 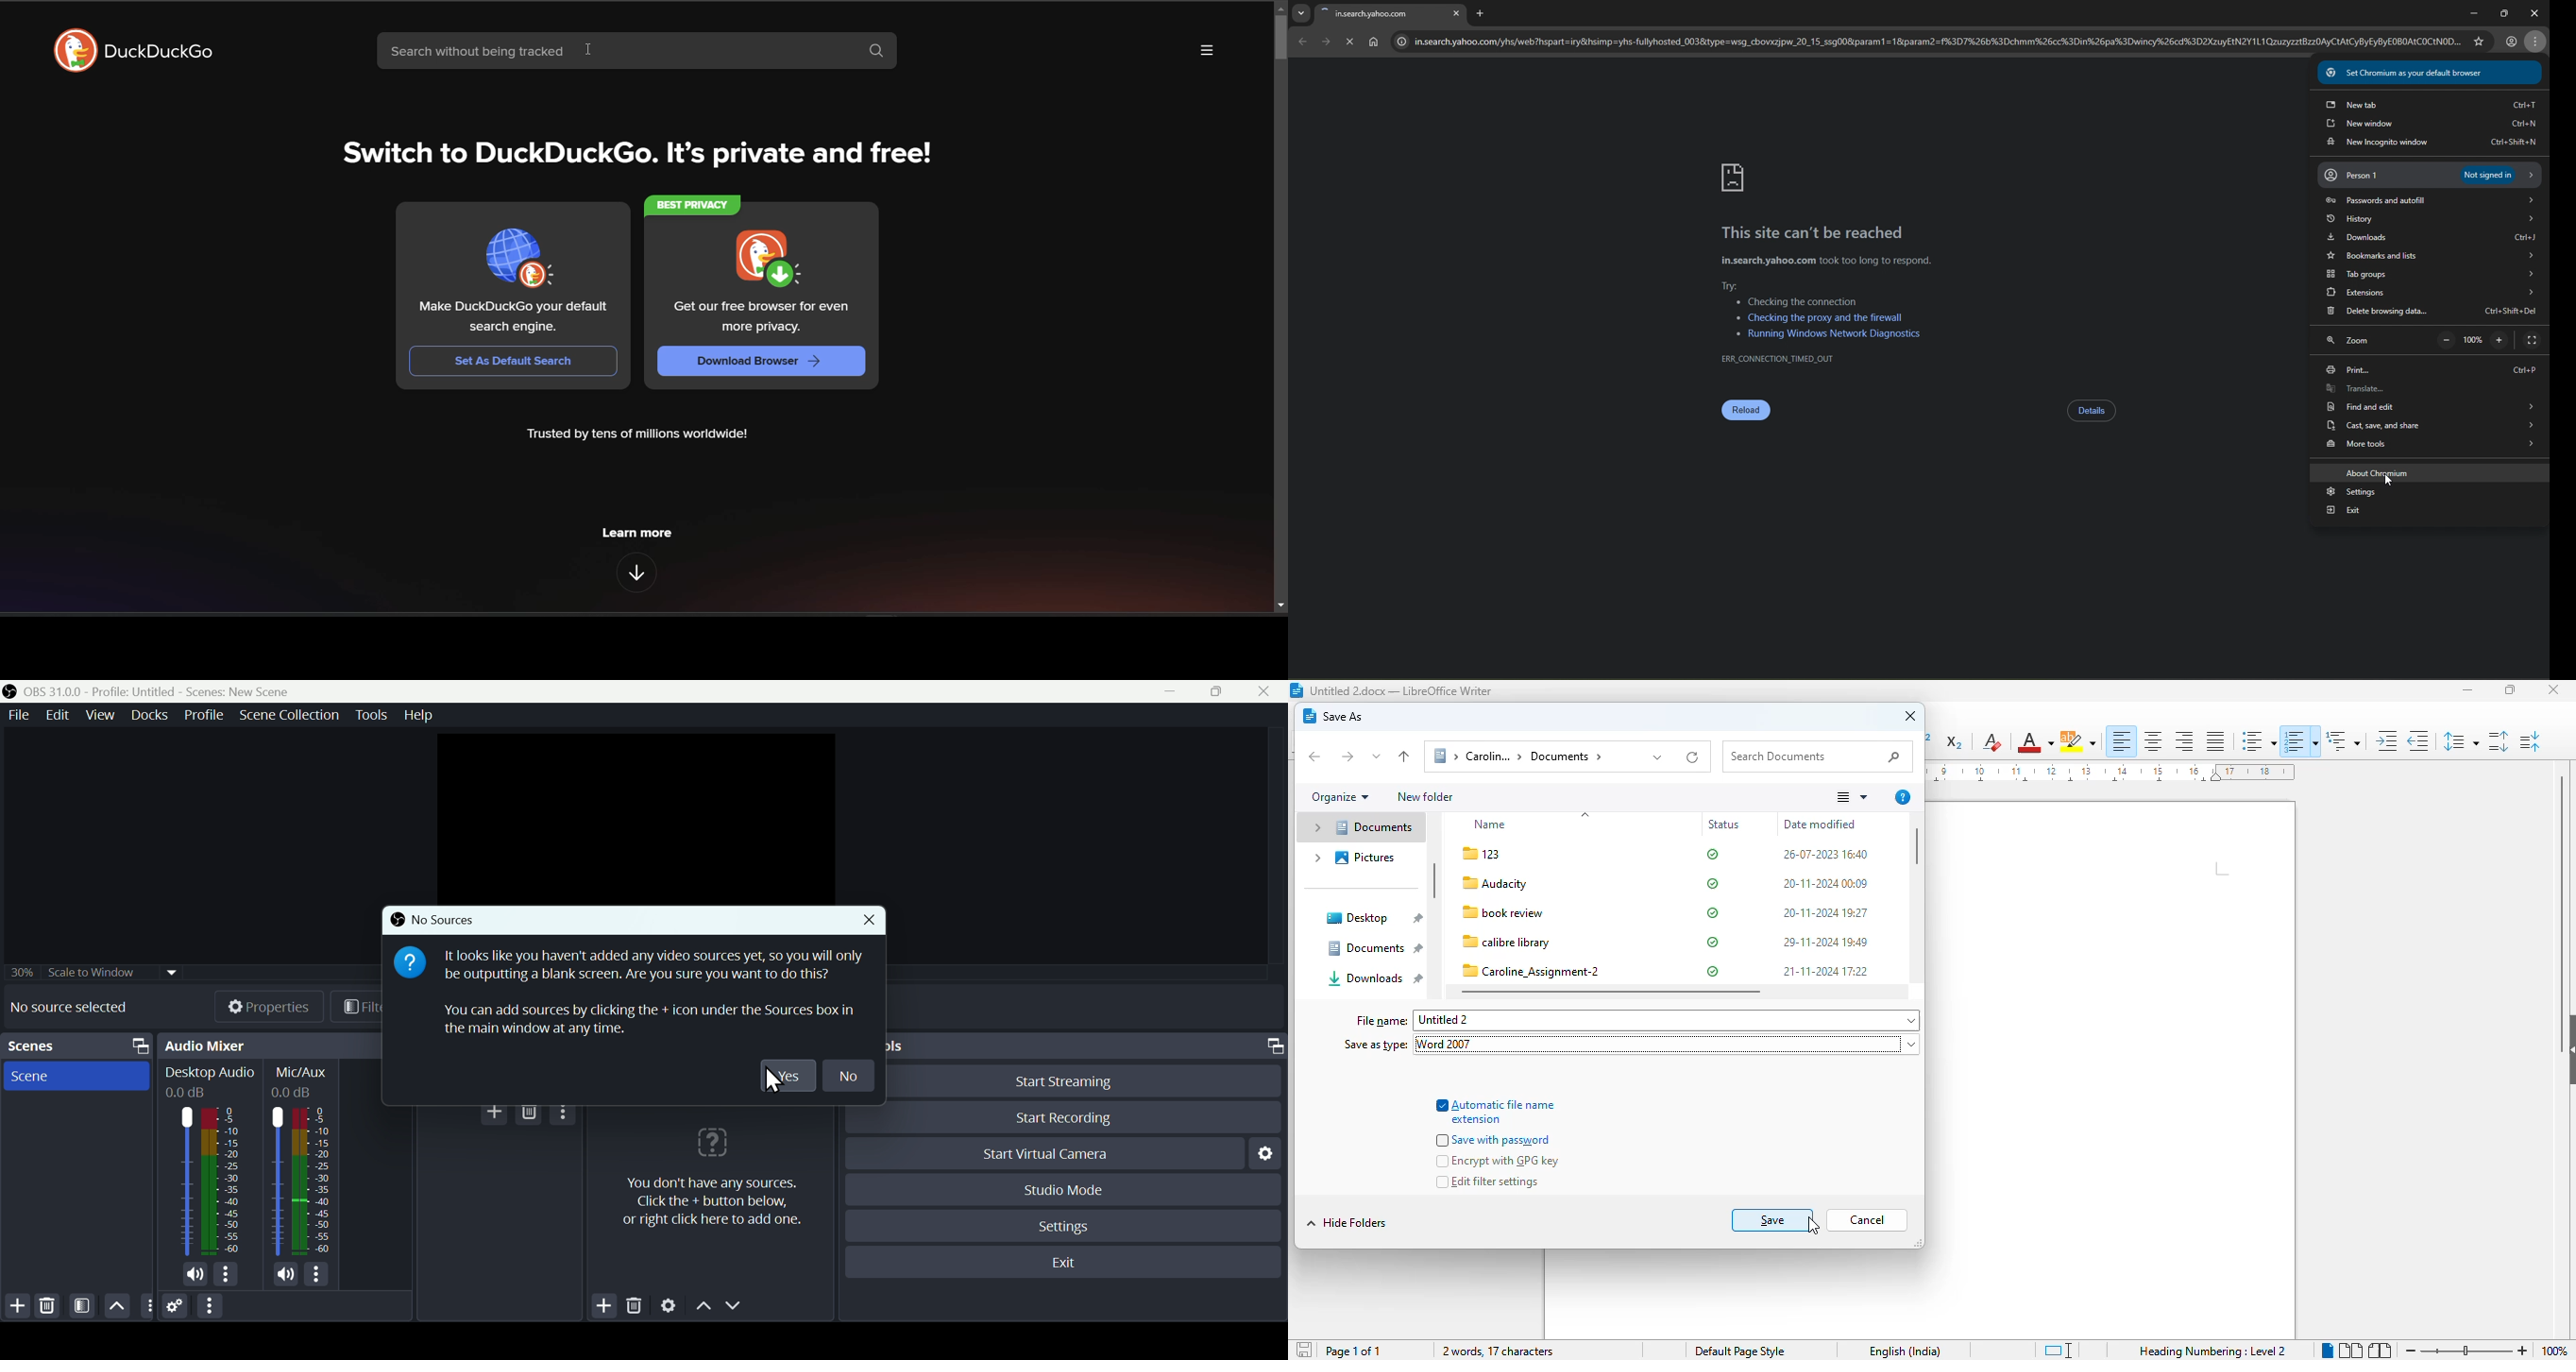 I want to click on Close Tab, so click(x=1457, y=11).